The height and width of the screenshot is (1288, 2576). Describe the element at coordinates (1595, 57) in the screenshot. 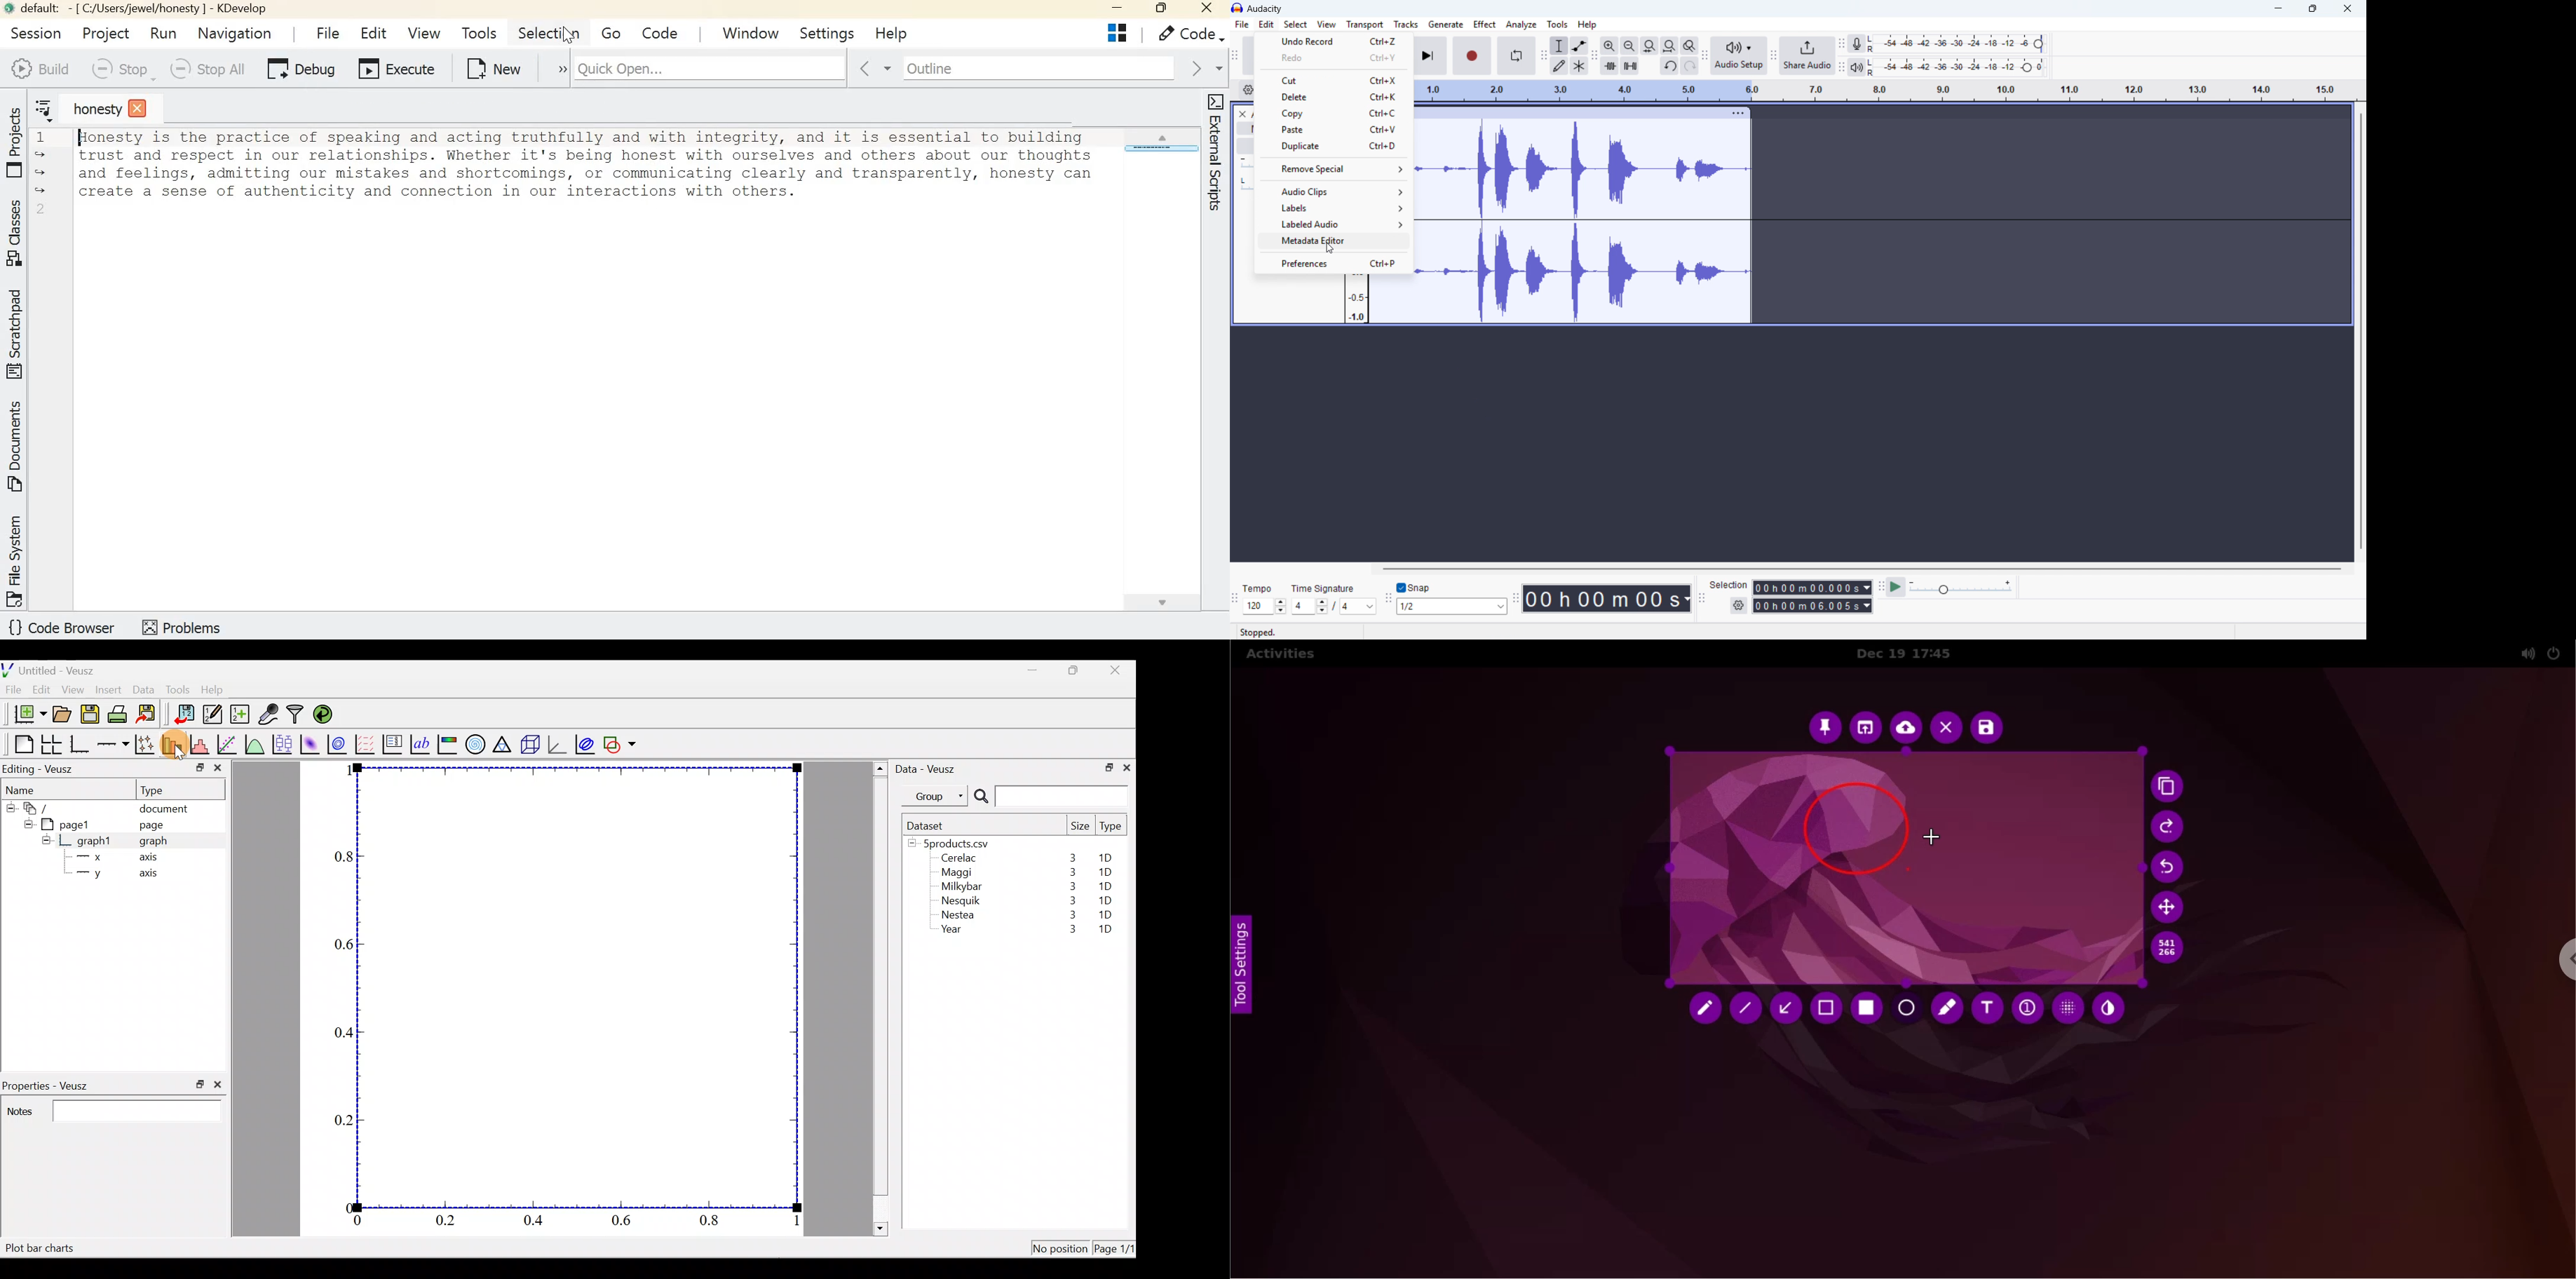

I see `edit toolbar` at that location.